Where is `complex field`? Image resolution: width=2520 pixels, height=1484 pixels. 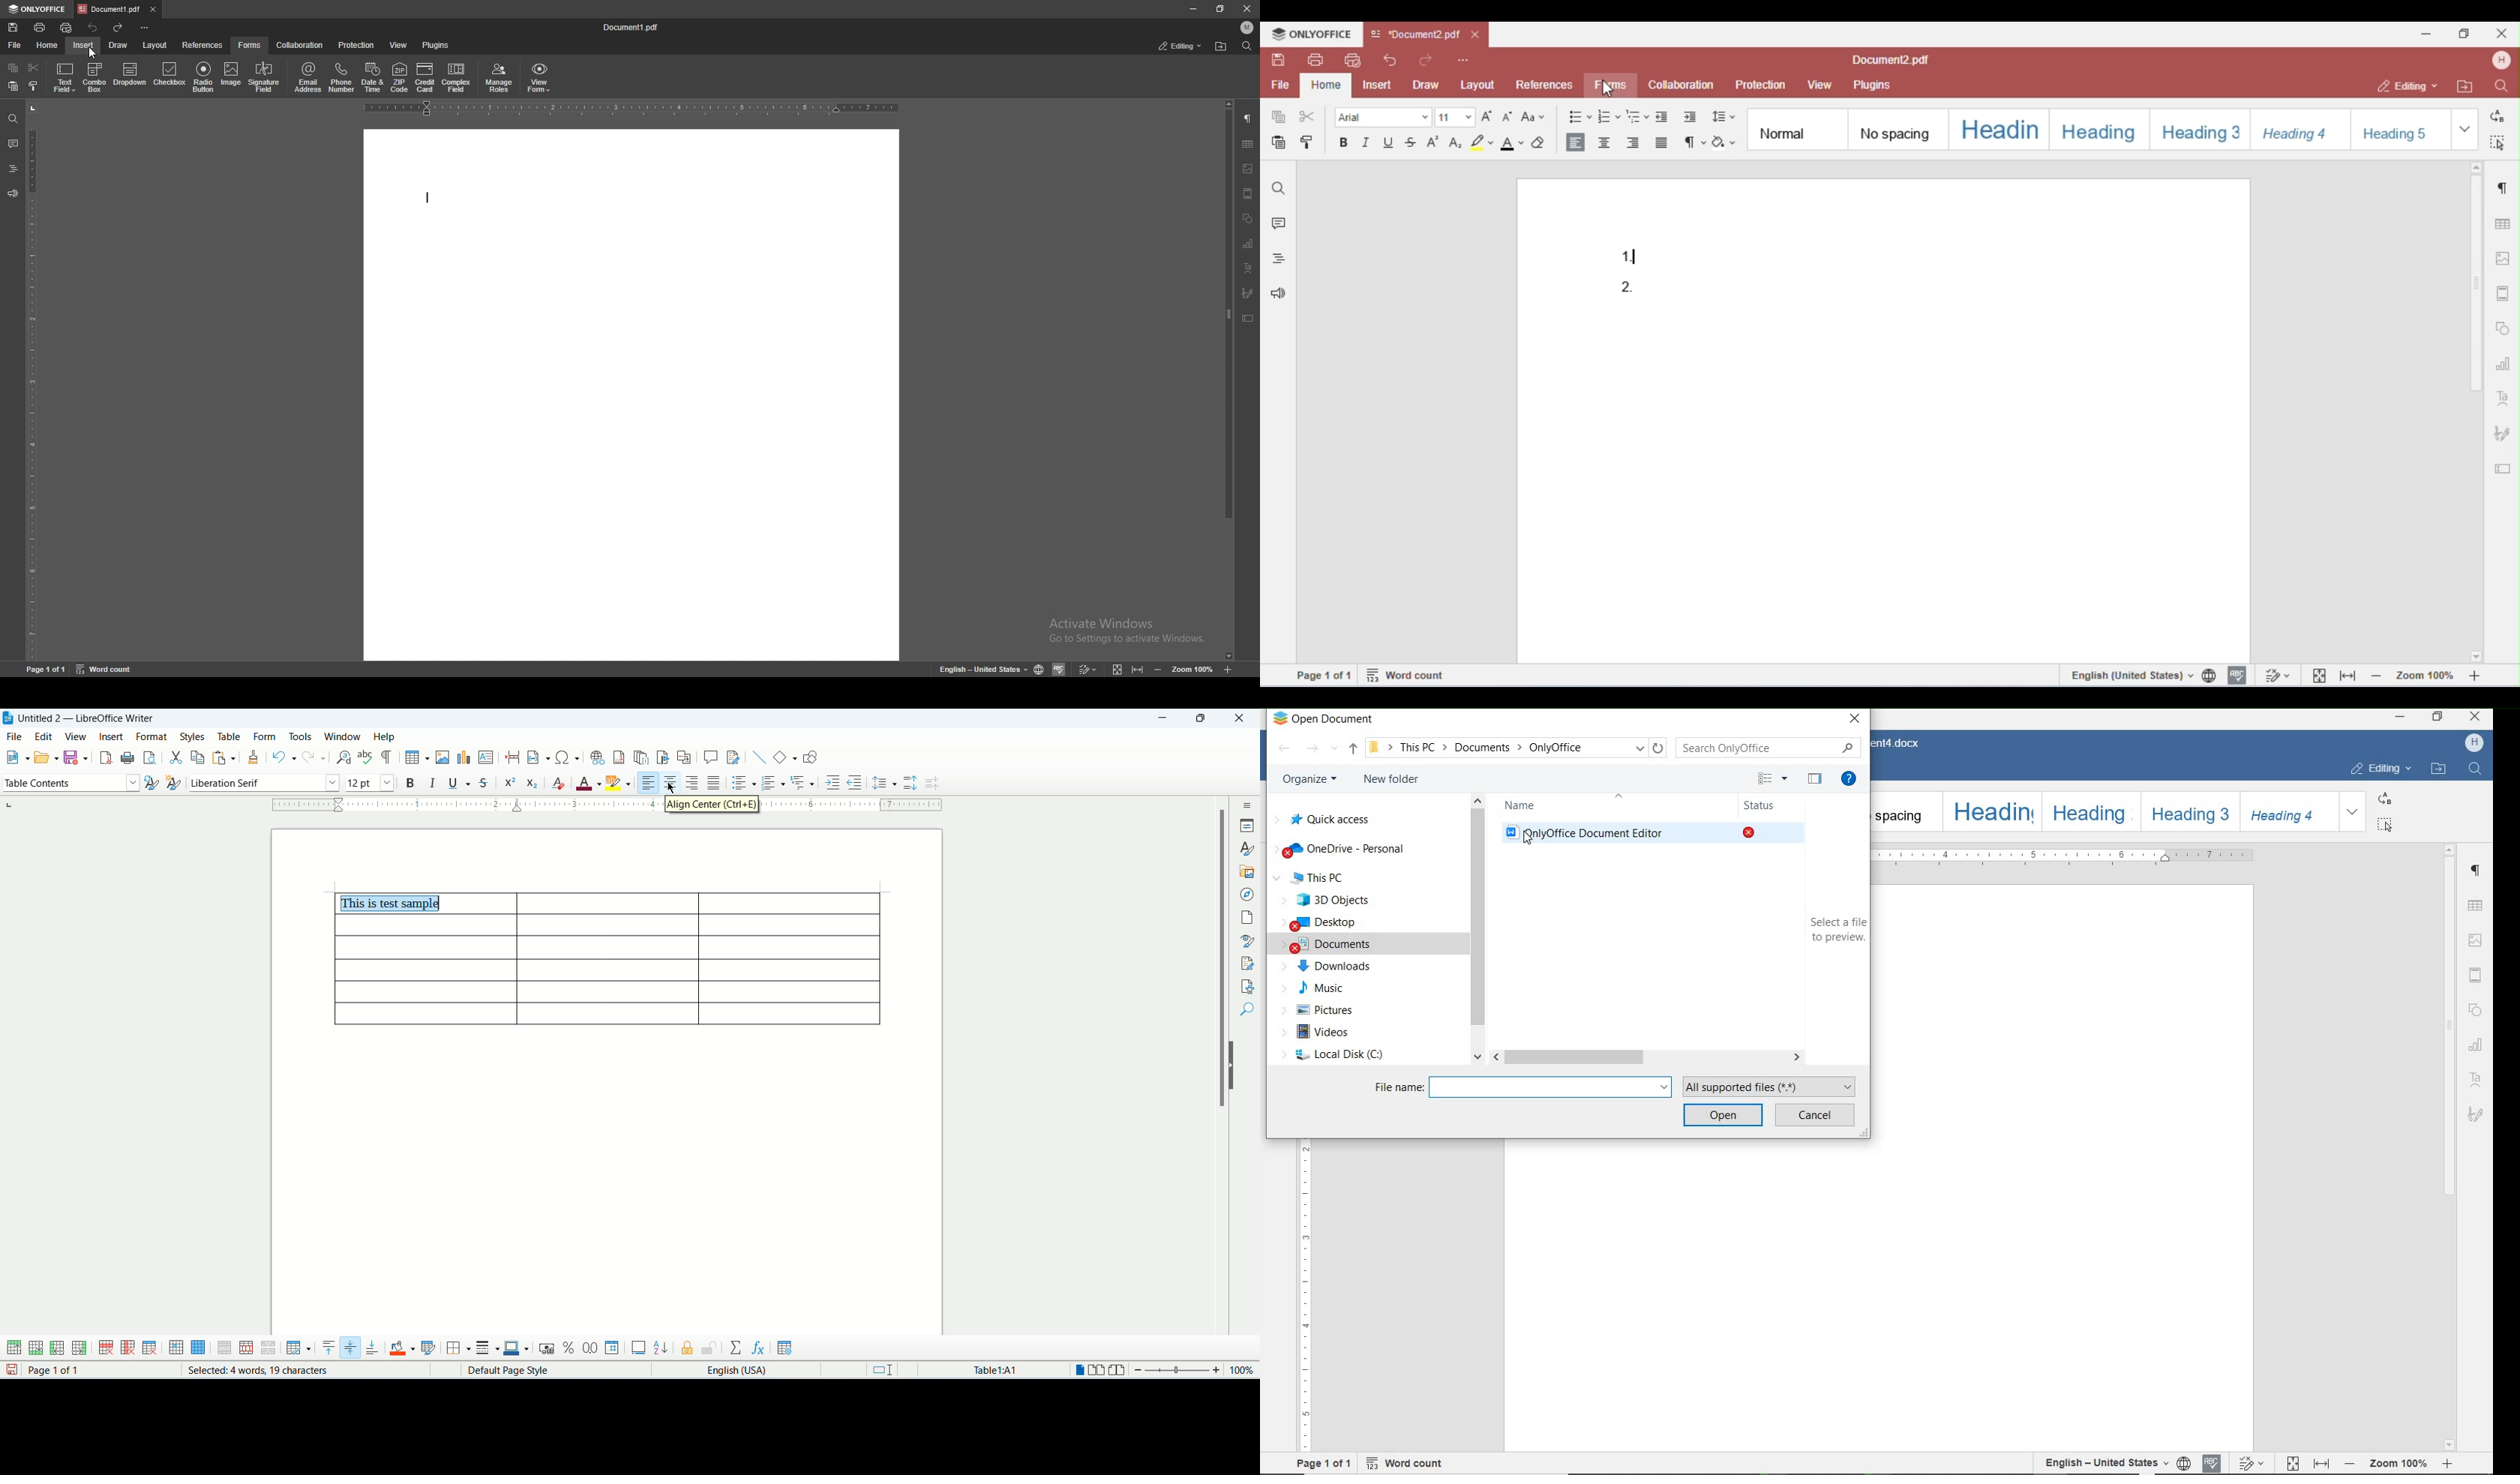
complex field is located at coordinates (457, 77).